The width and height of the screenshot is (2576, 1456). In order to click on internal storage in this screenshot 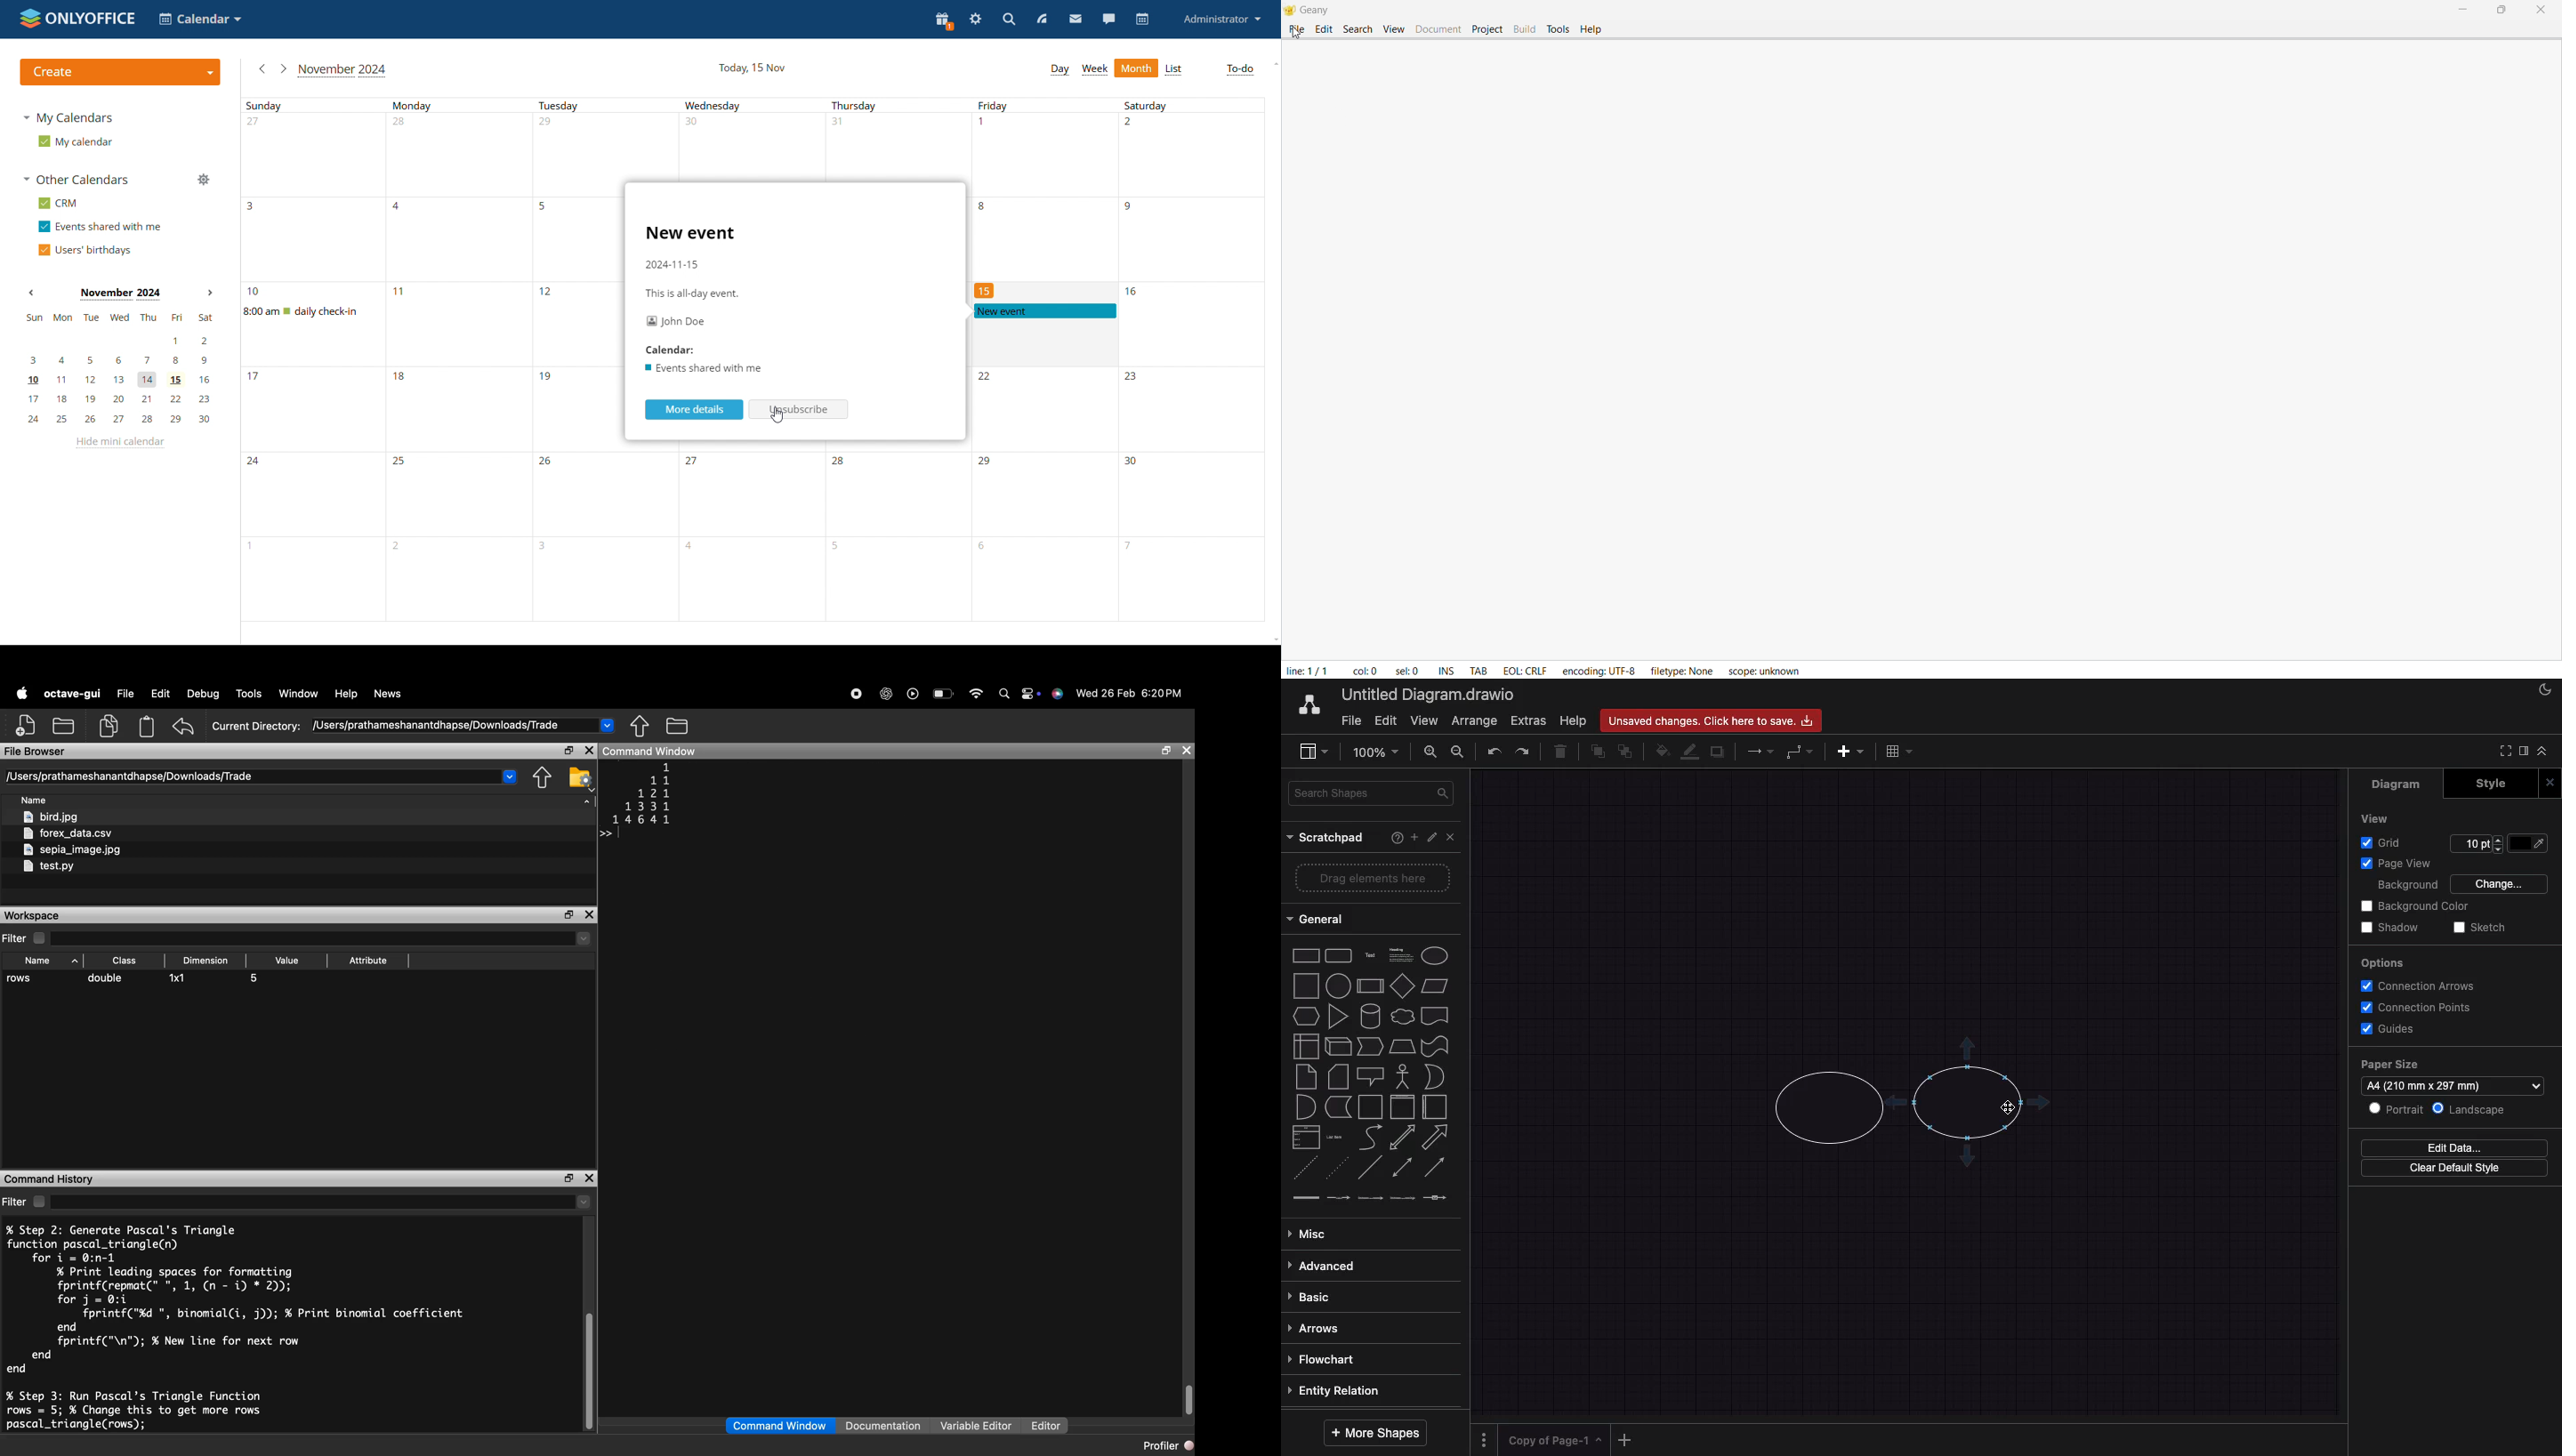, I will do `click(1306, 1045)`.